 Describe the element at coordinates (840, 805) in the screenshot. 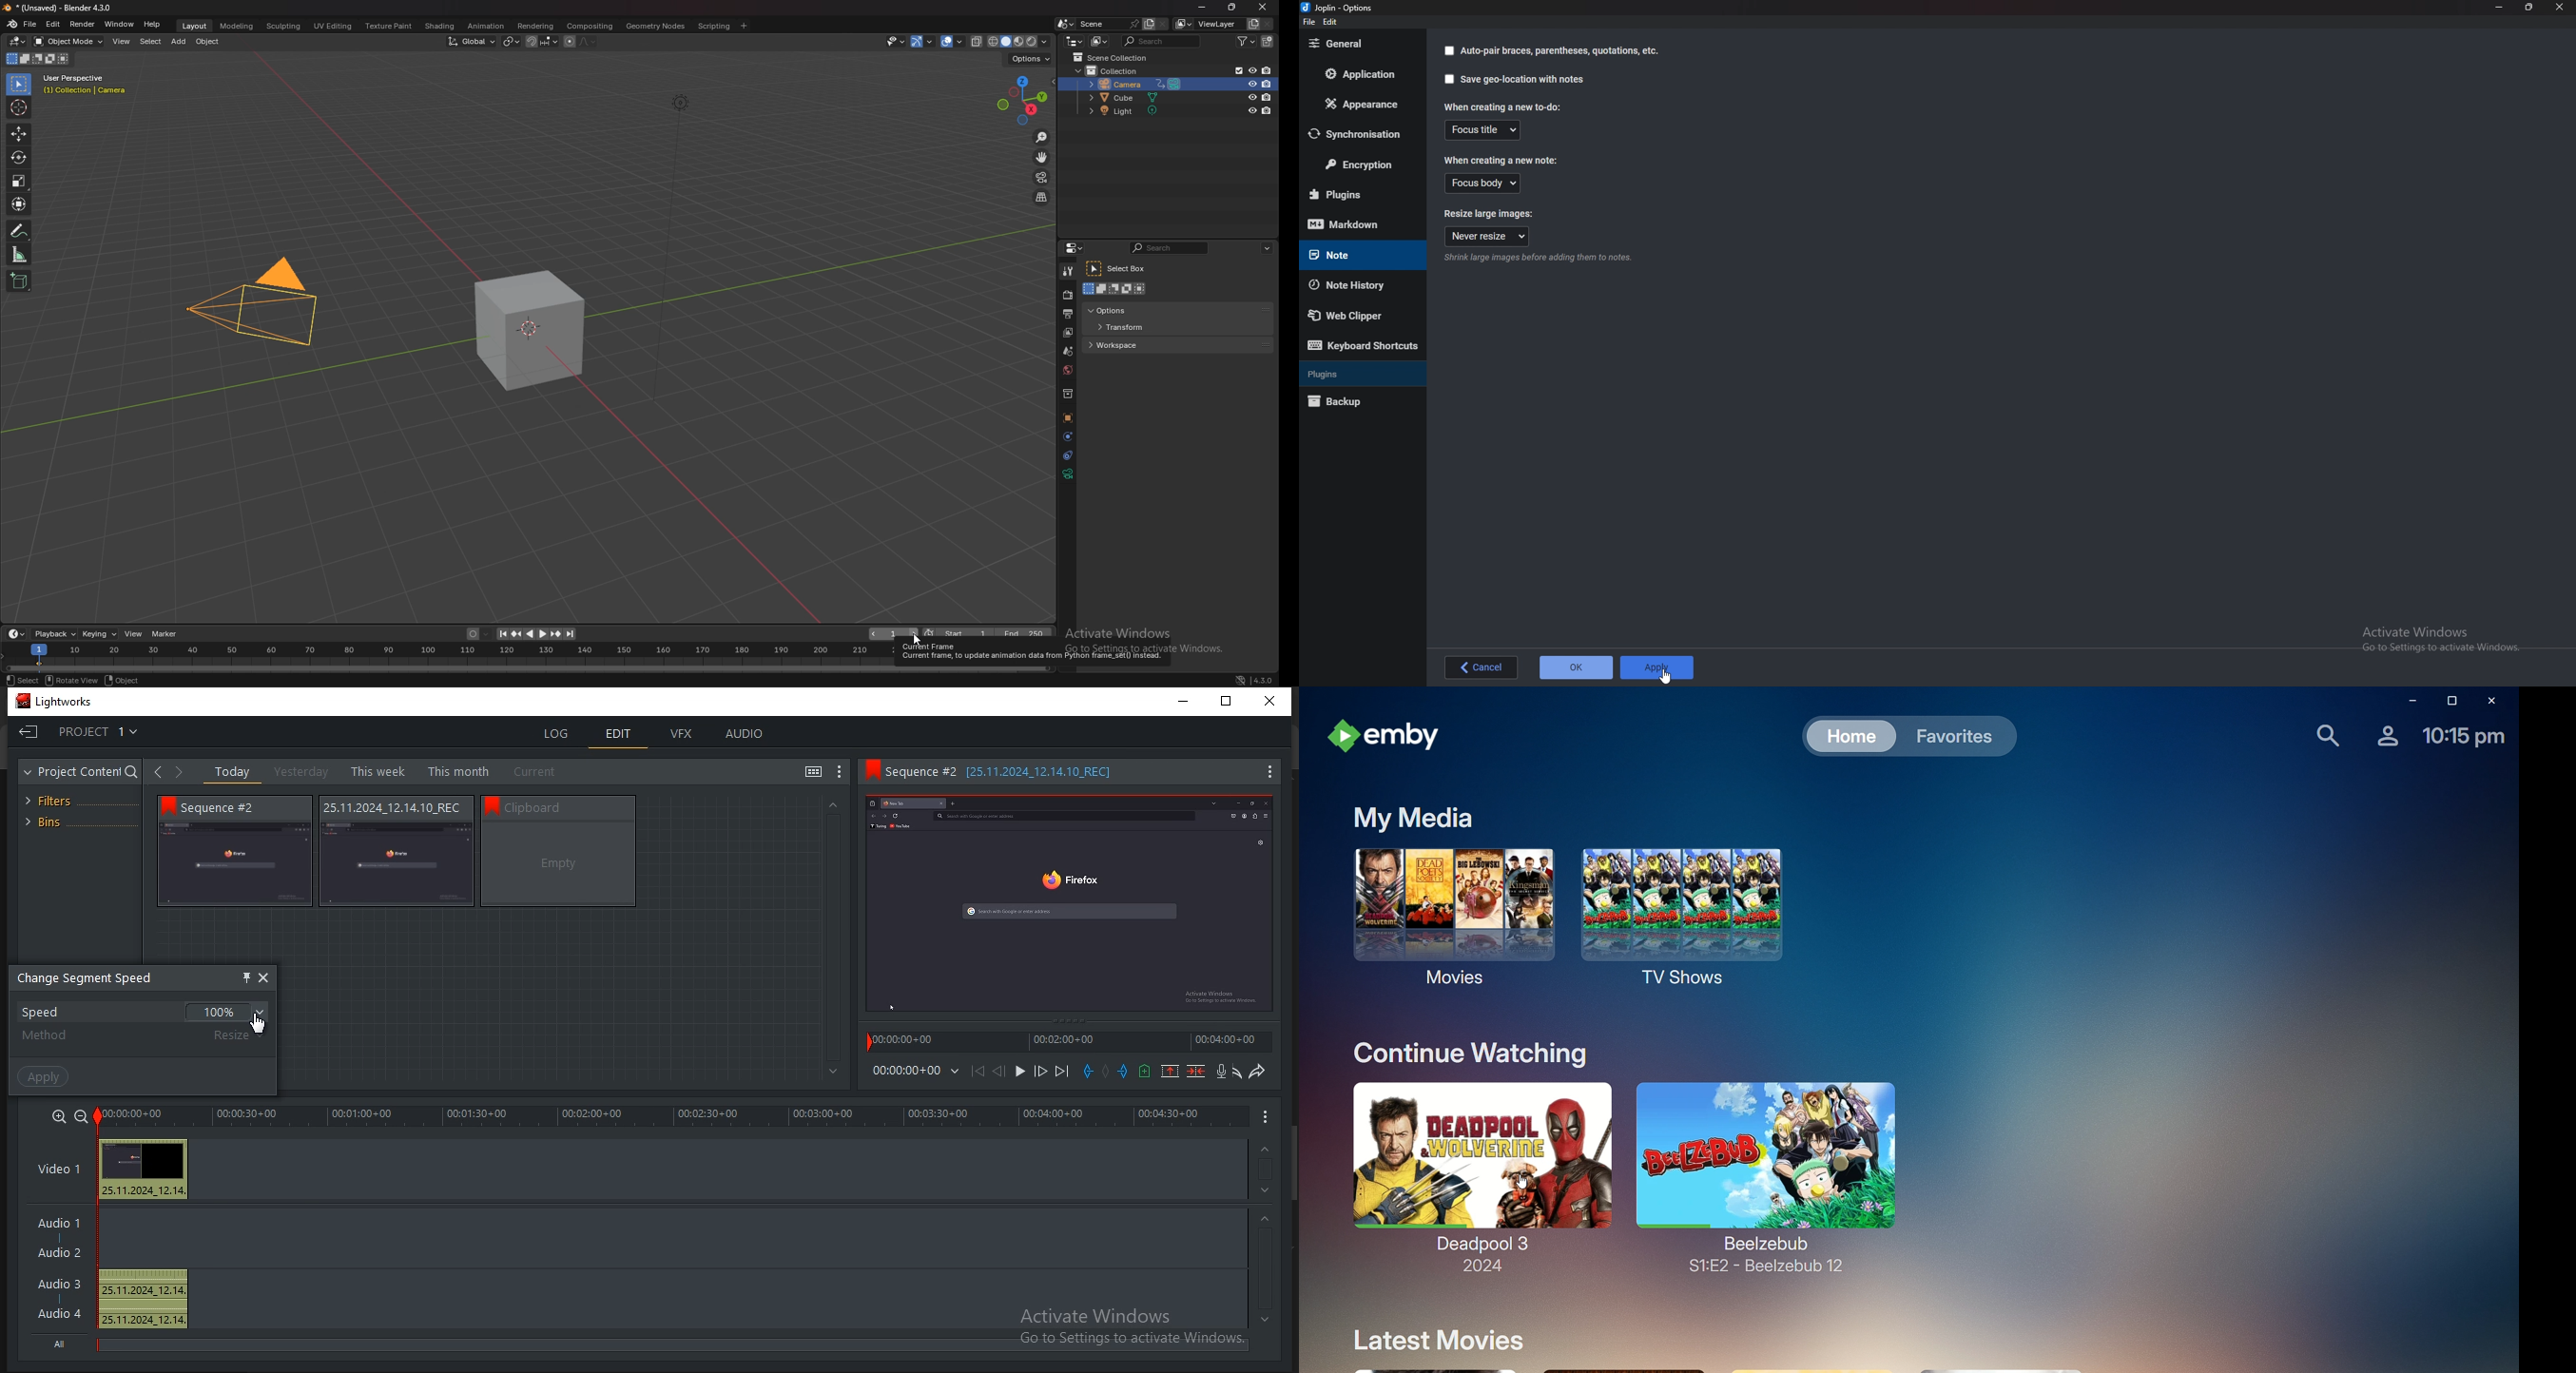

I see `Greyed out up arrow` at that location.